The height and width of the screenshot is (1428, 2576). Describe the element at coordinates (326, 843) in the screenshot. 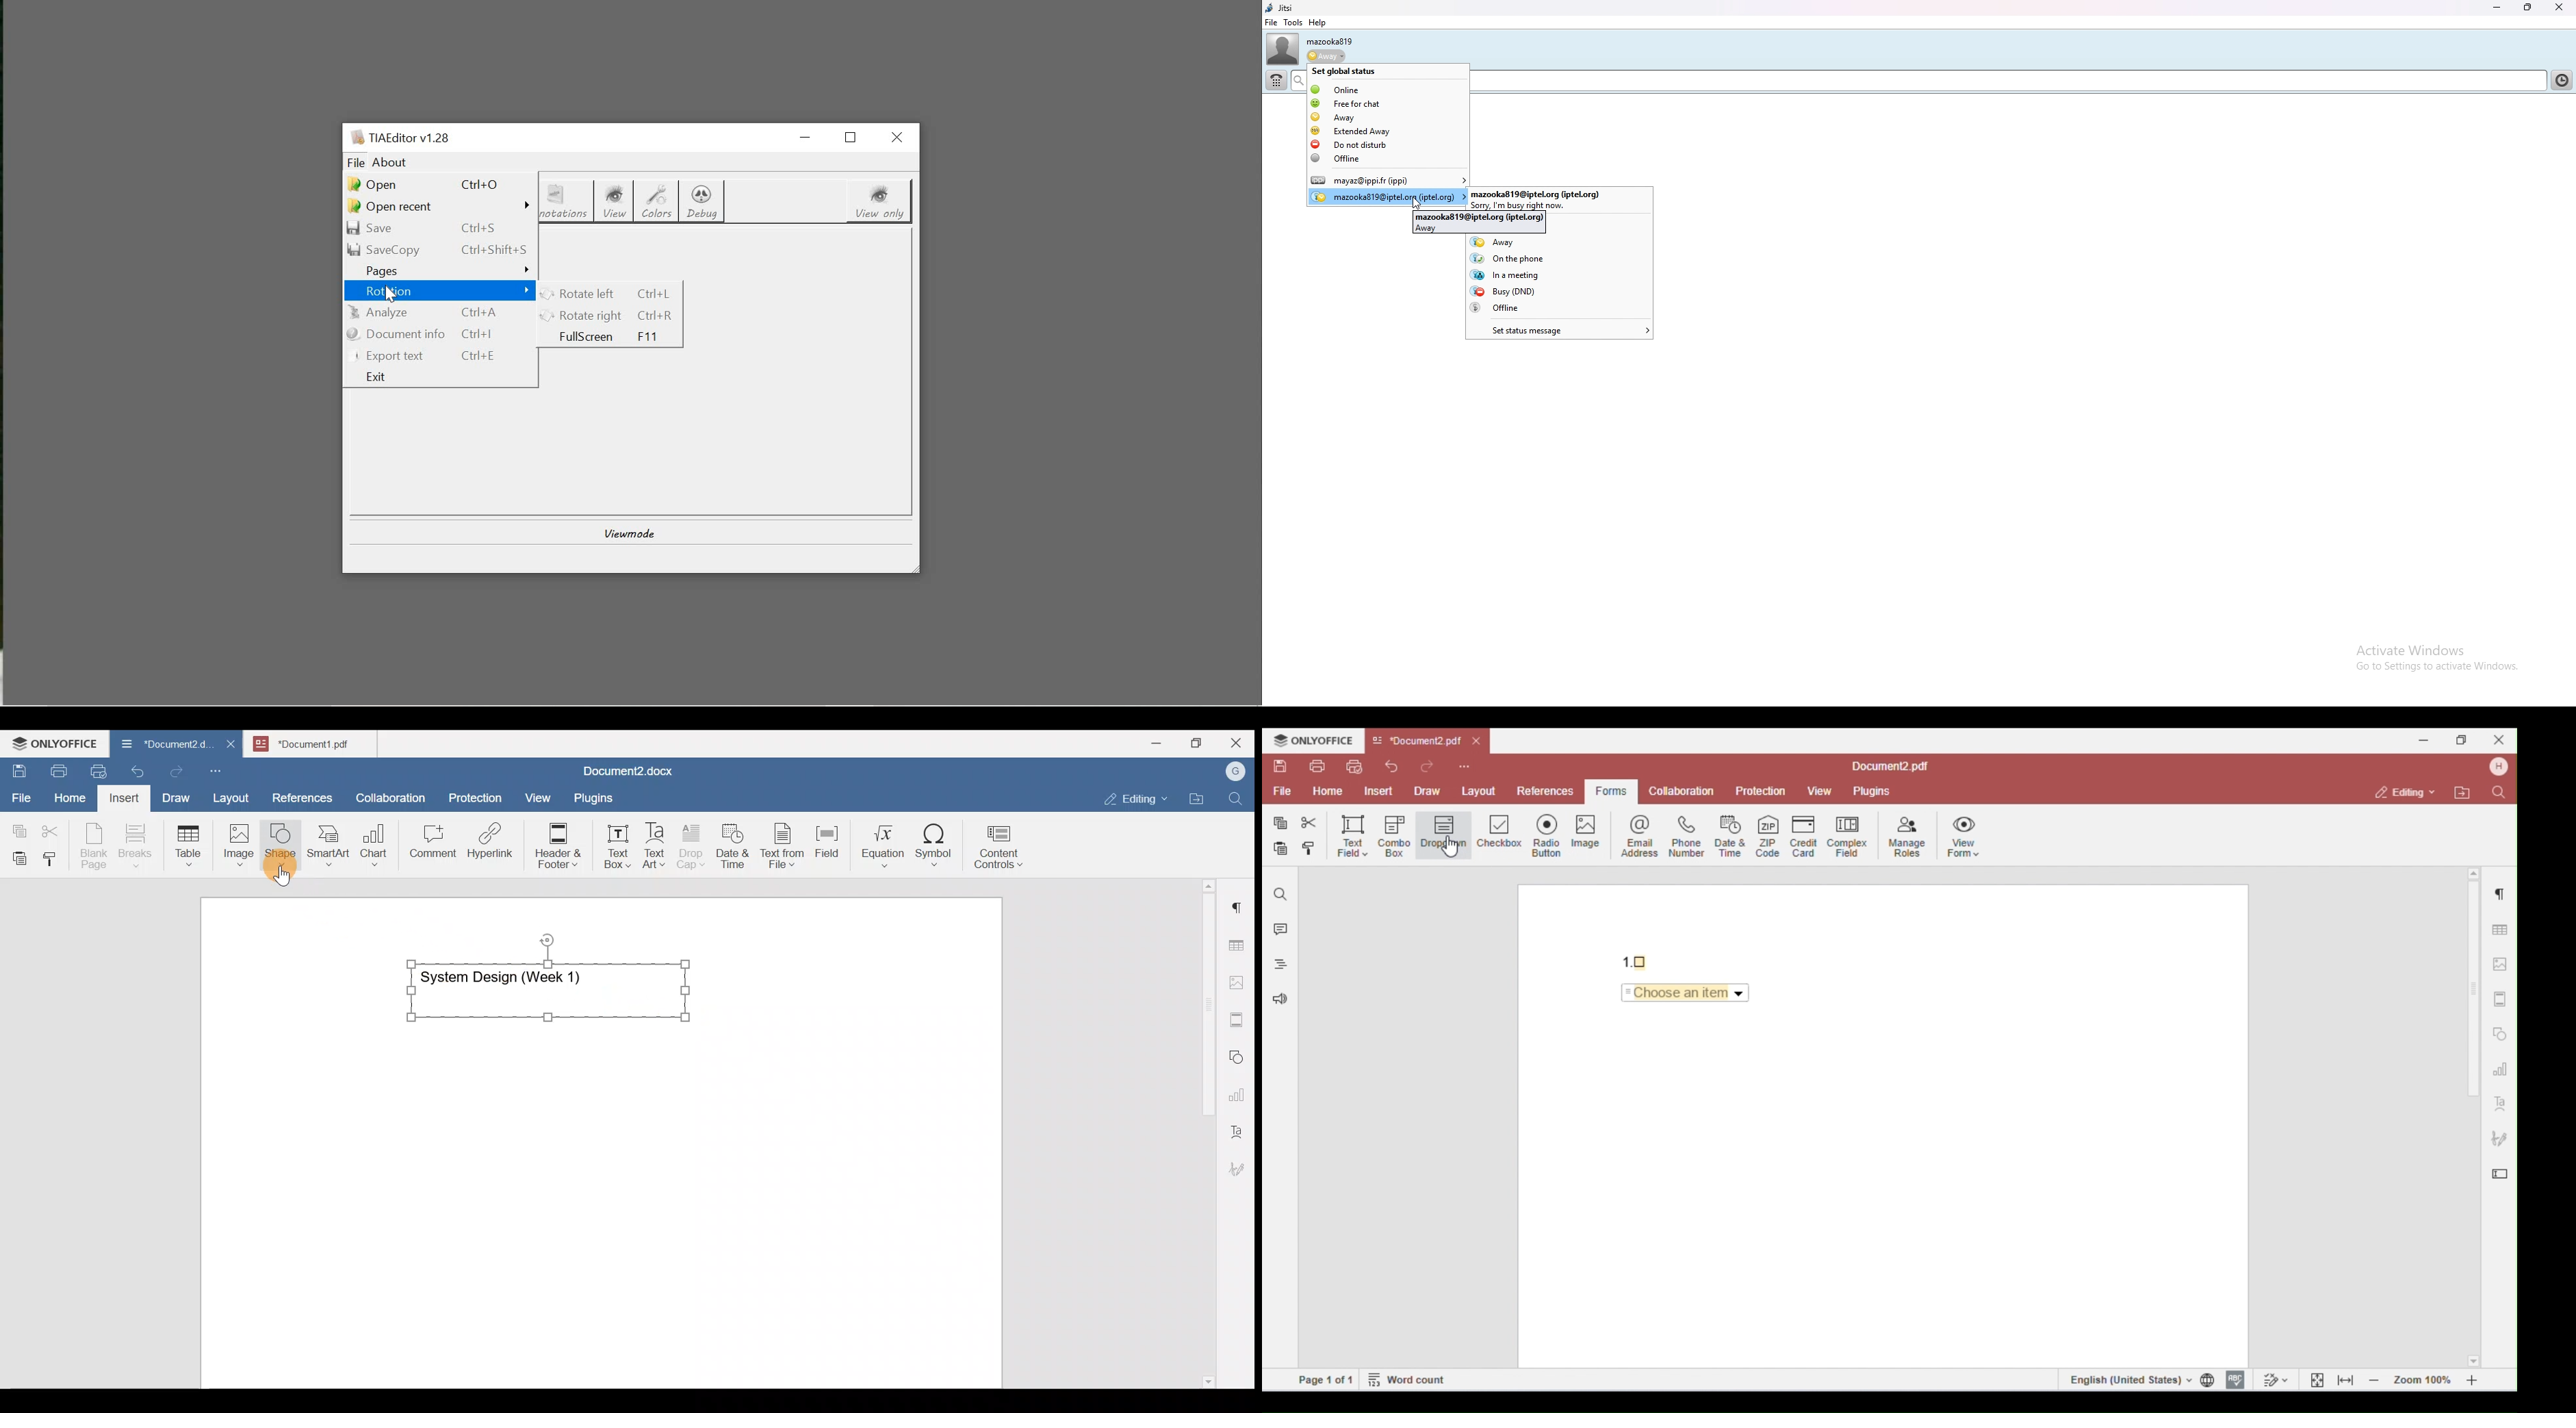

I see `SmartArt` at that location.